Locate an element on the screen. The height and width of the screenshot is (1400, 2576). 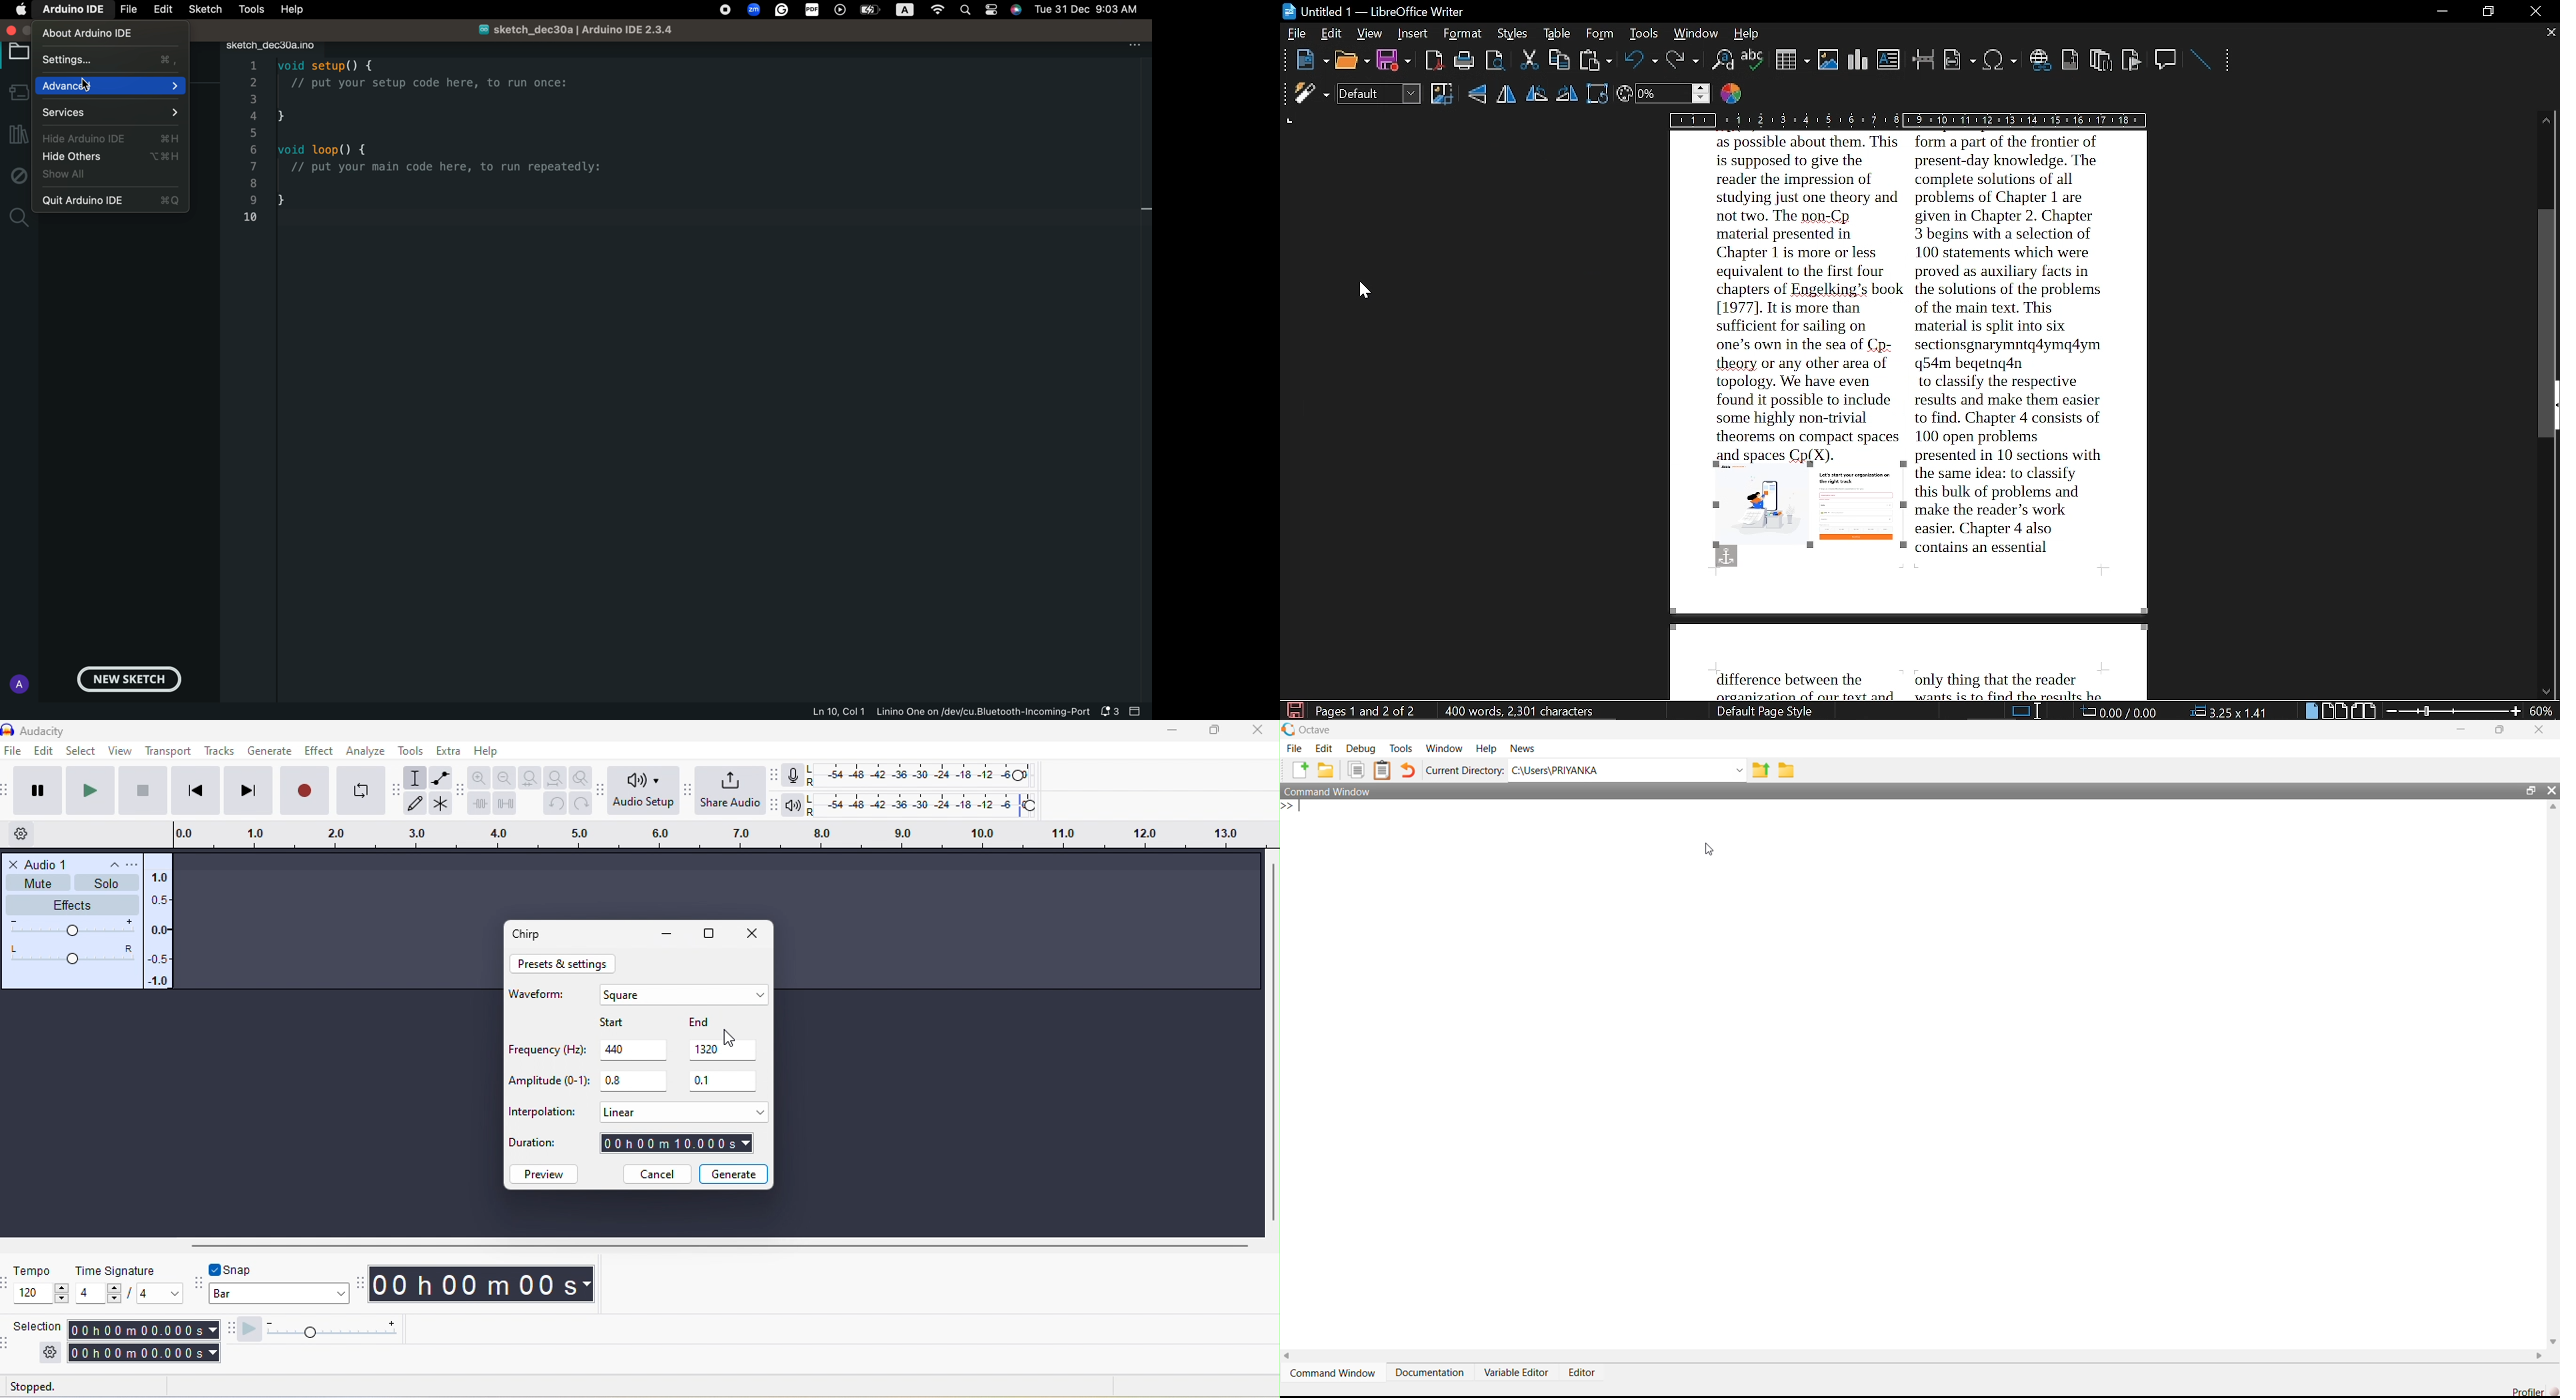
Siri is located at coordinates (1017, 9).